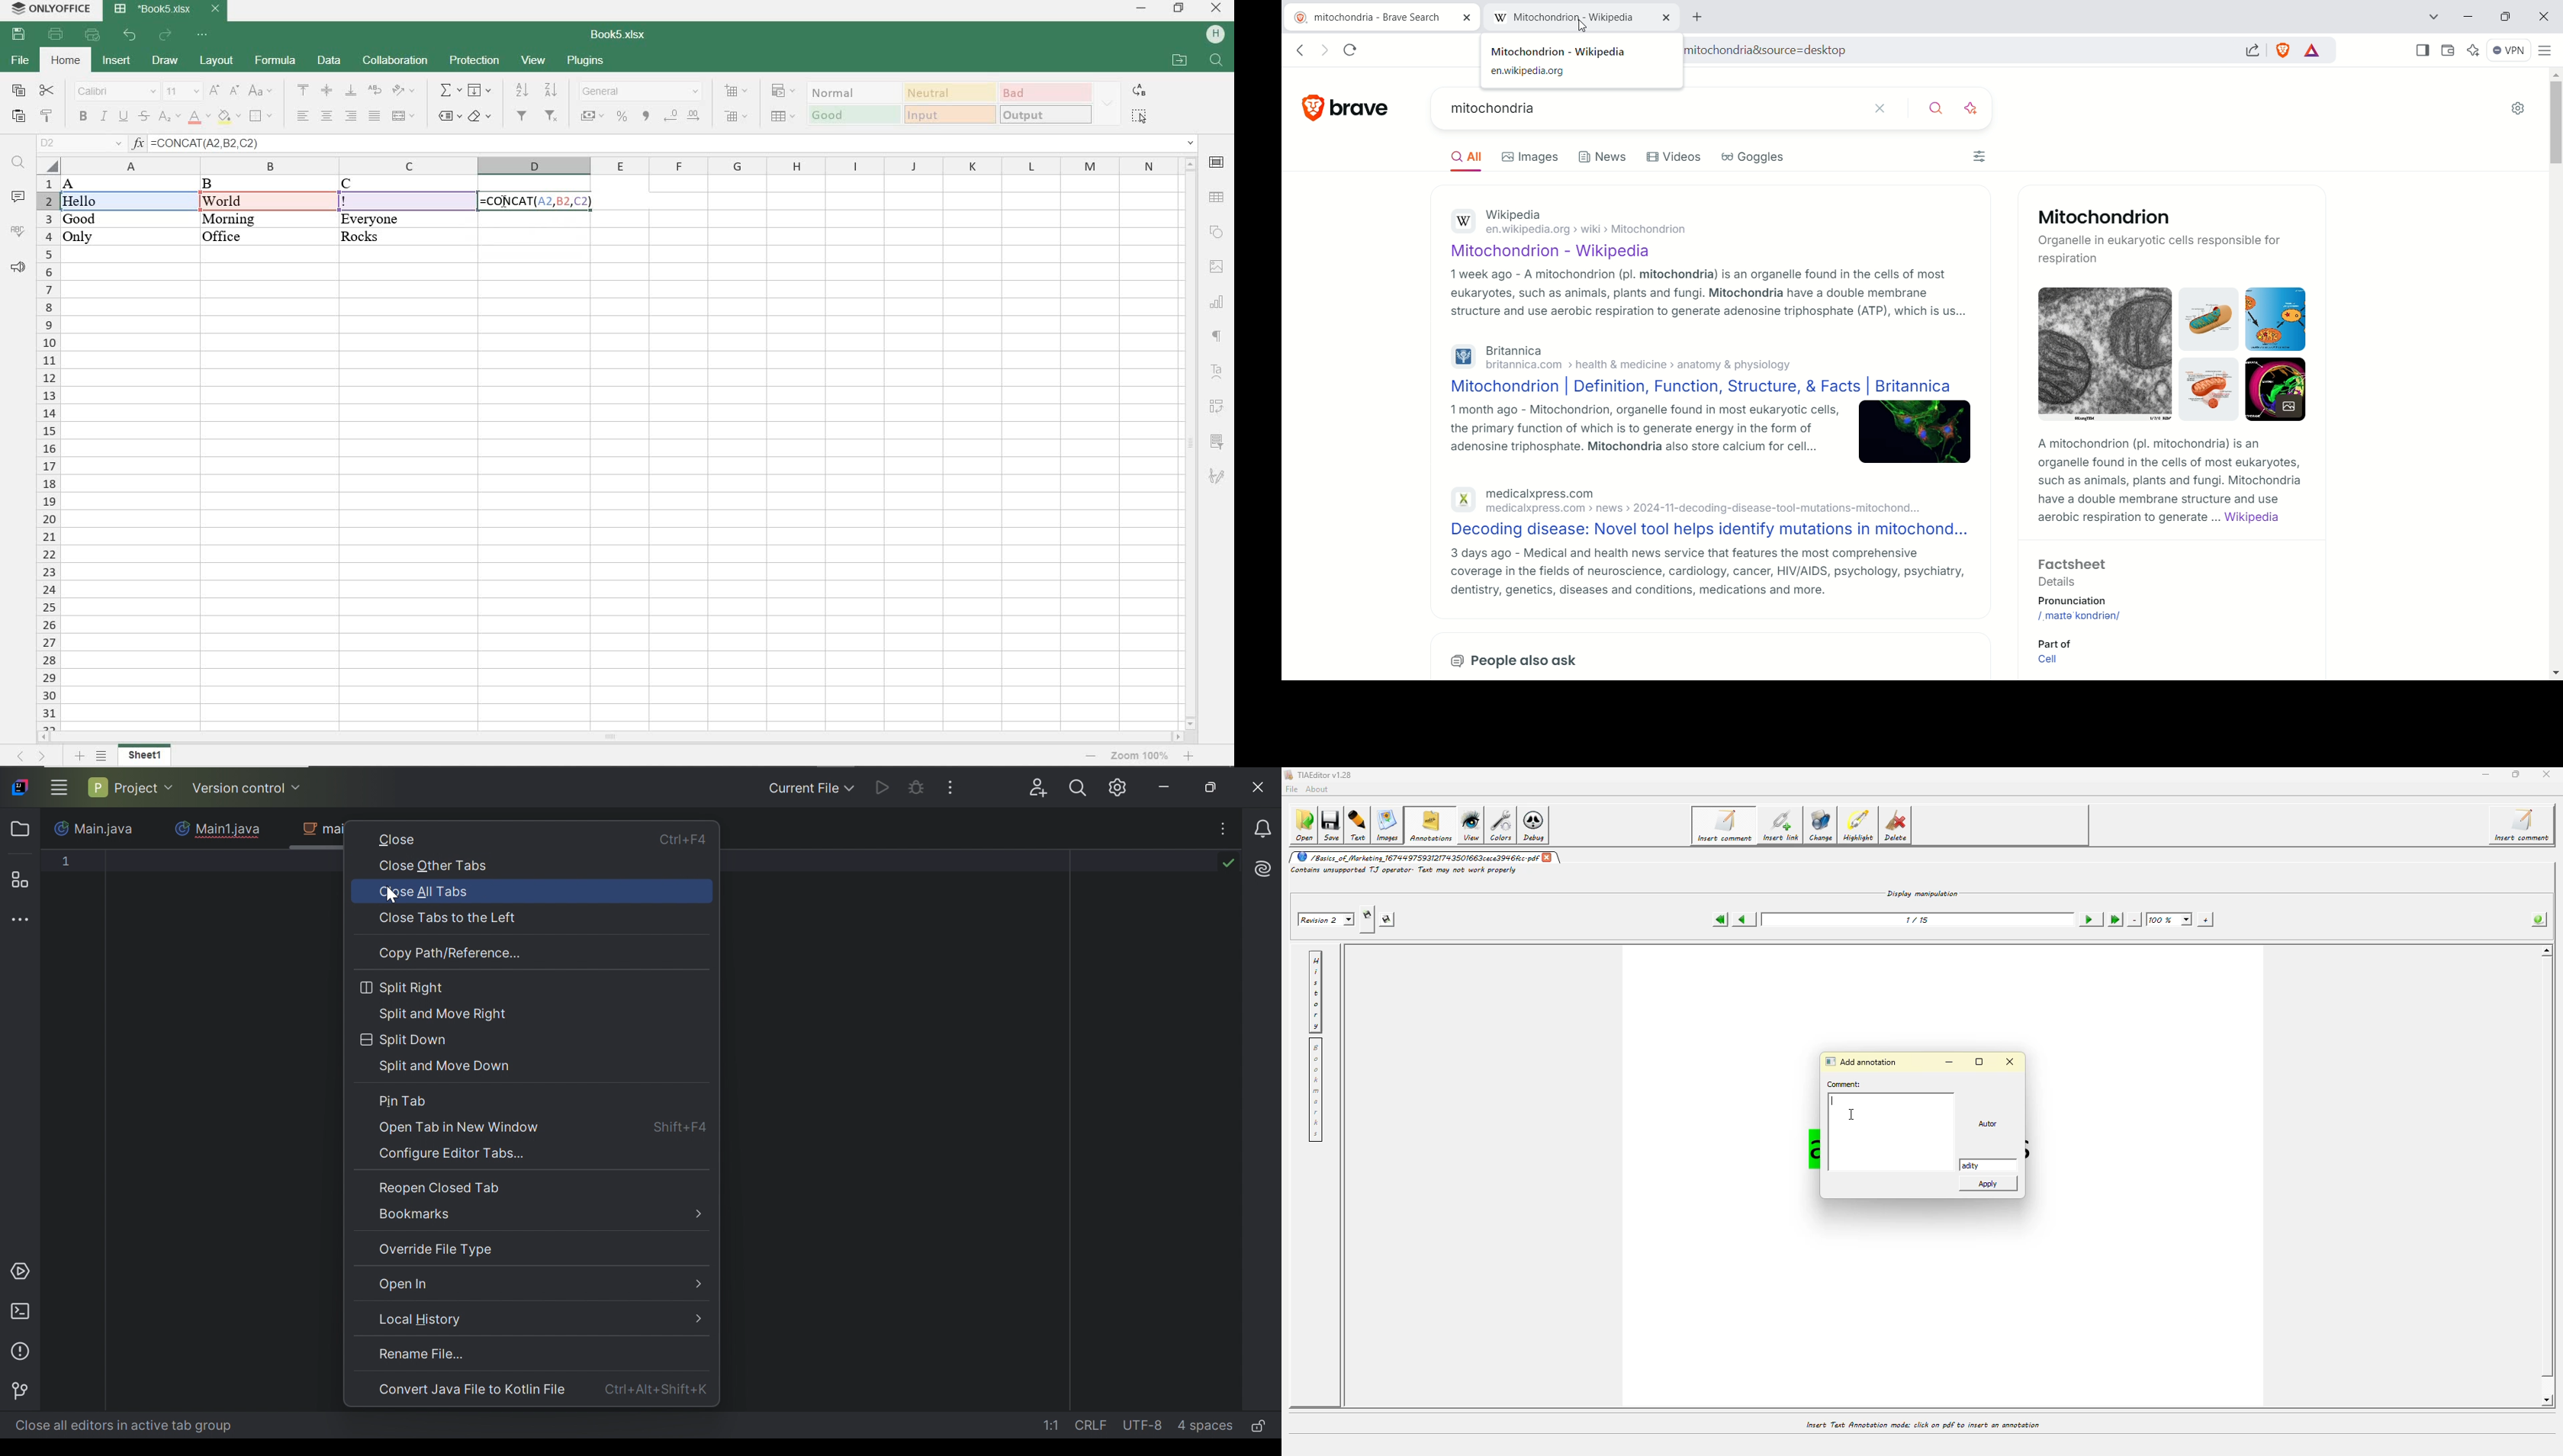 The width and height of the screenshot is (2576, 1456). What do you see at coordinates (1217, 8) in the screenshot?
I see `CLOSE` at bounding box center [1217, 8].